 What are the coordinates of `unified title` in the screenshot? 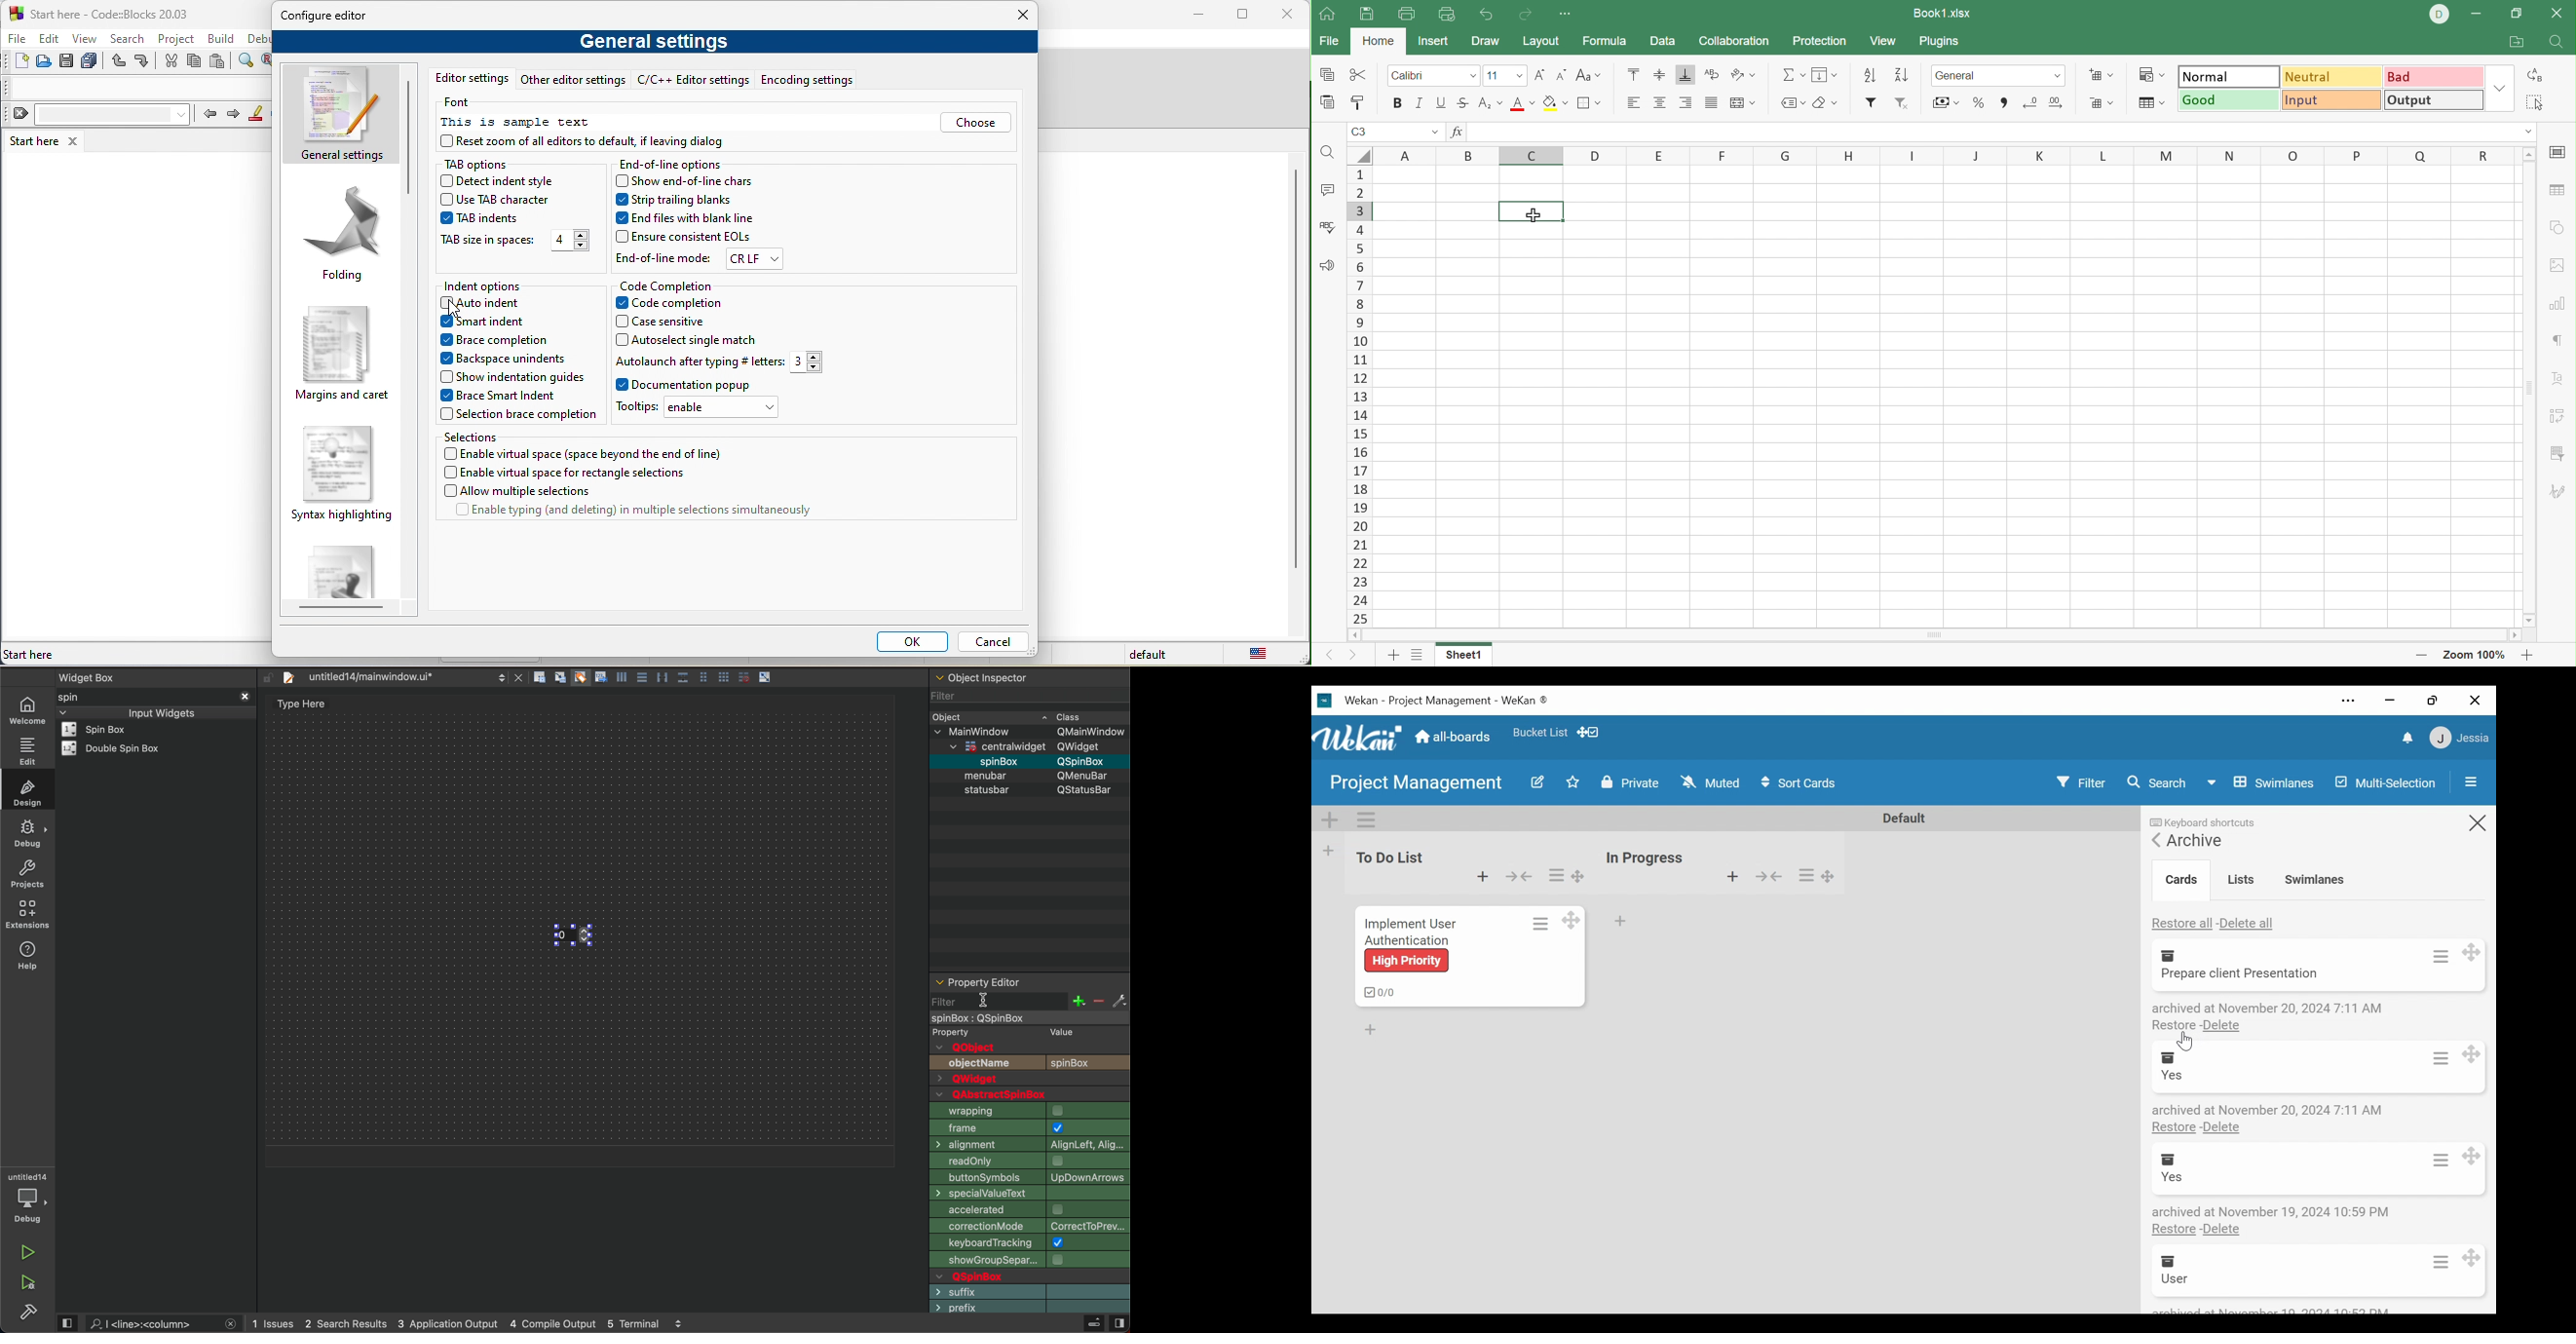 It's located at (1029, 1225).